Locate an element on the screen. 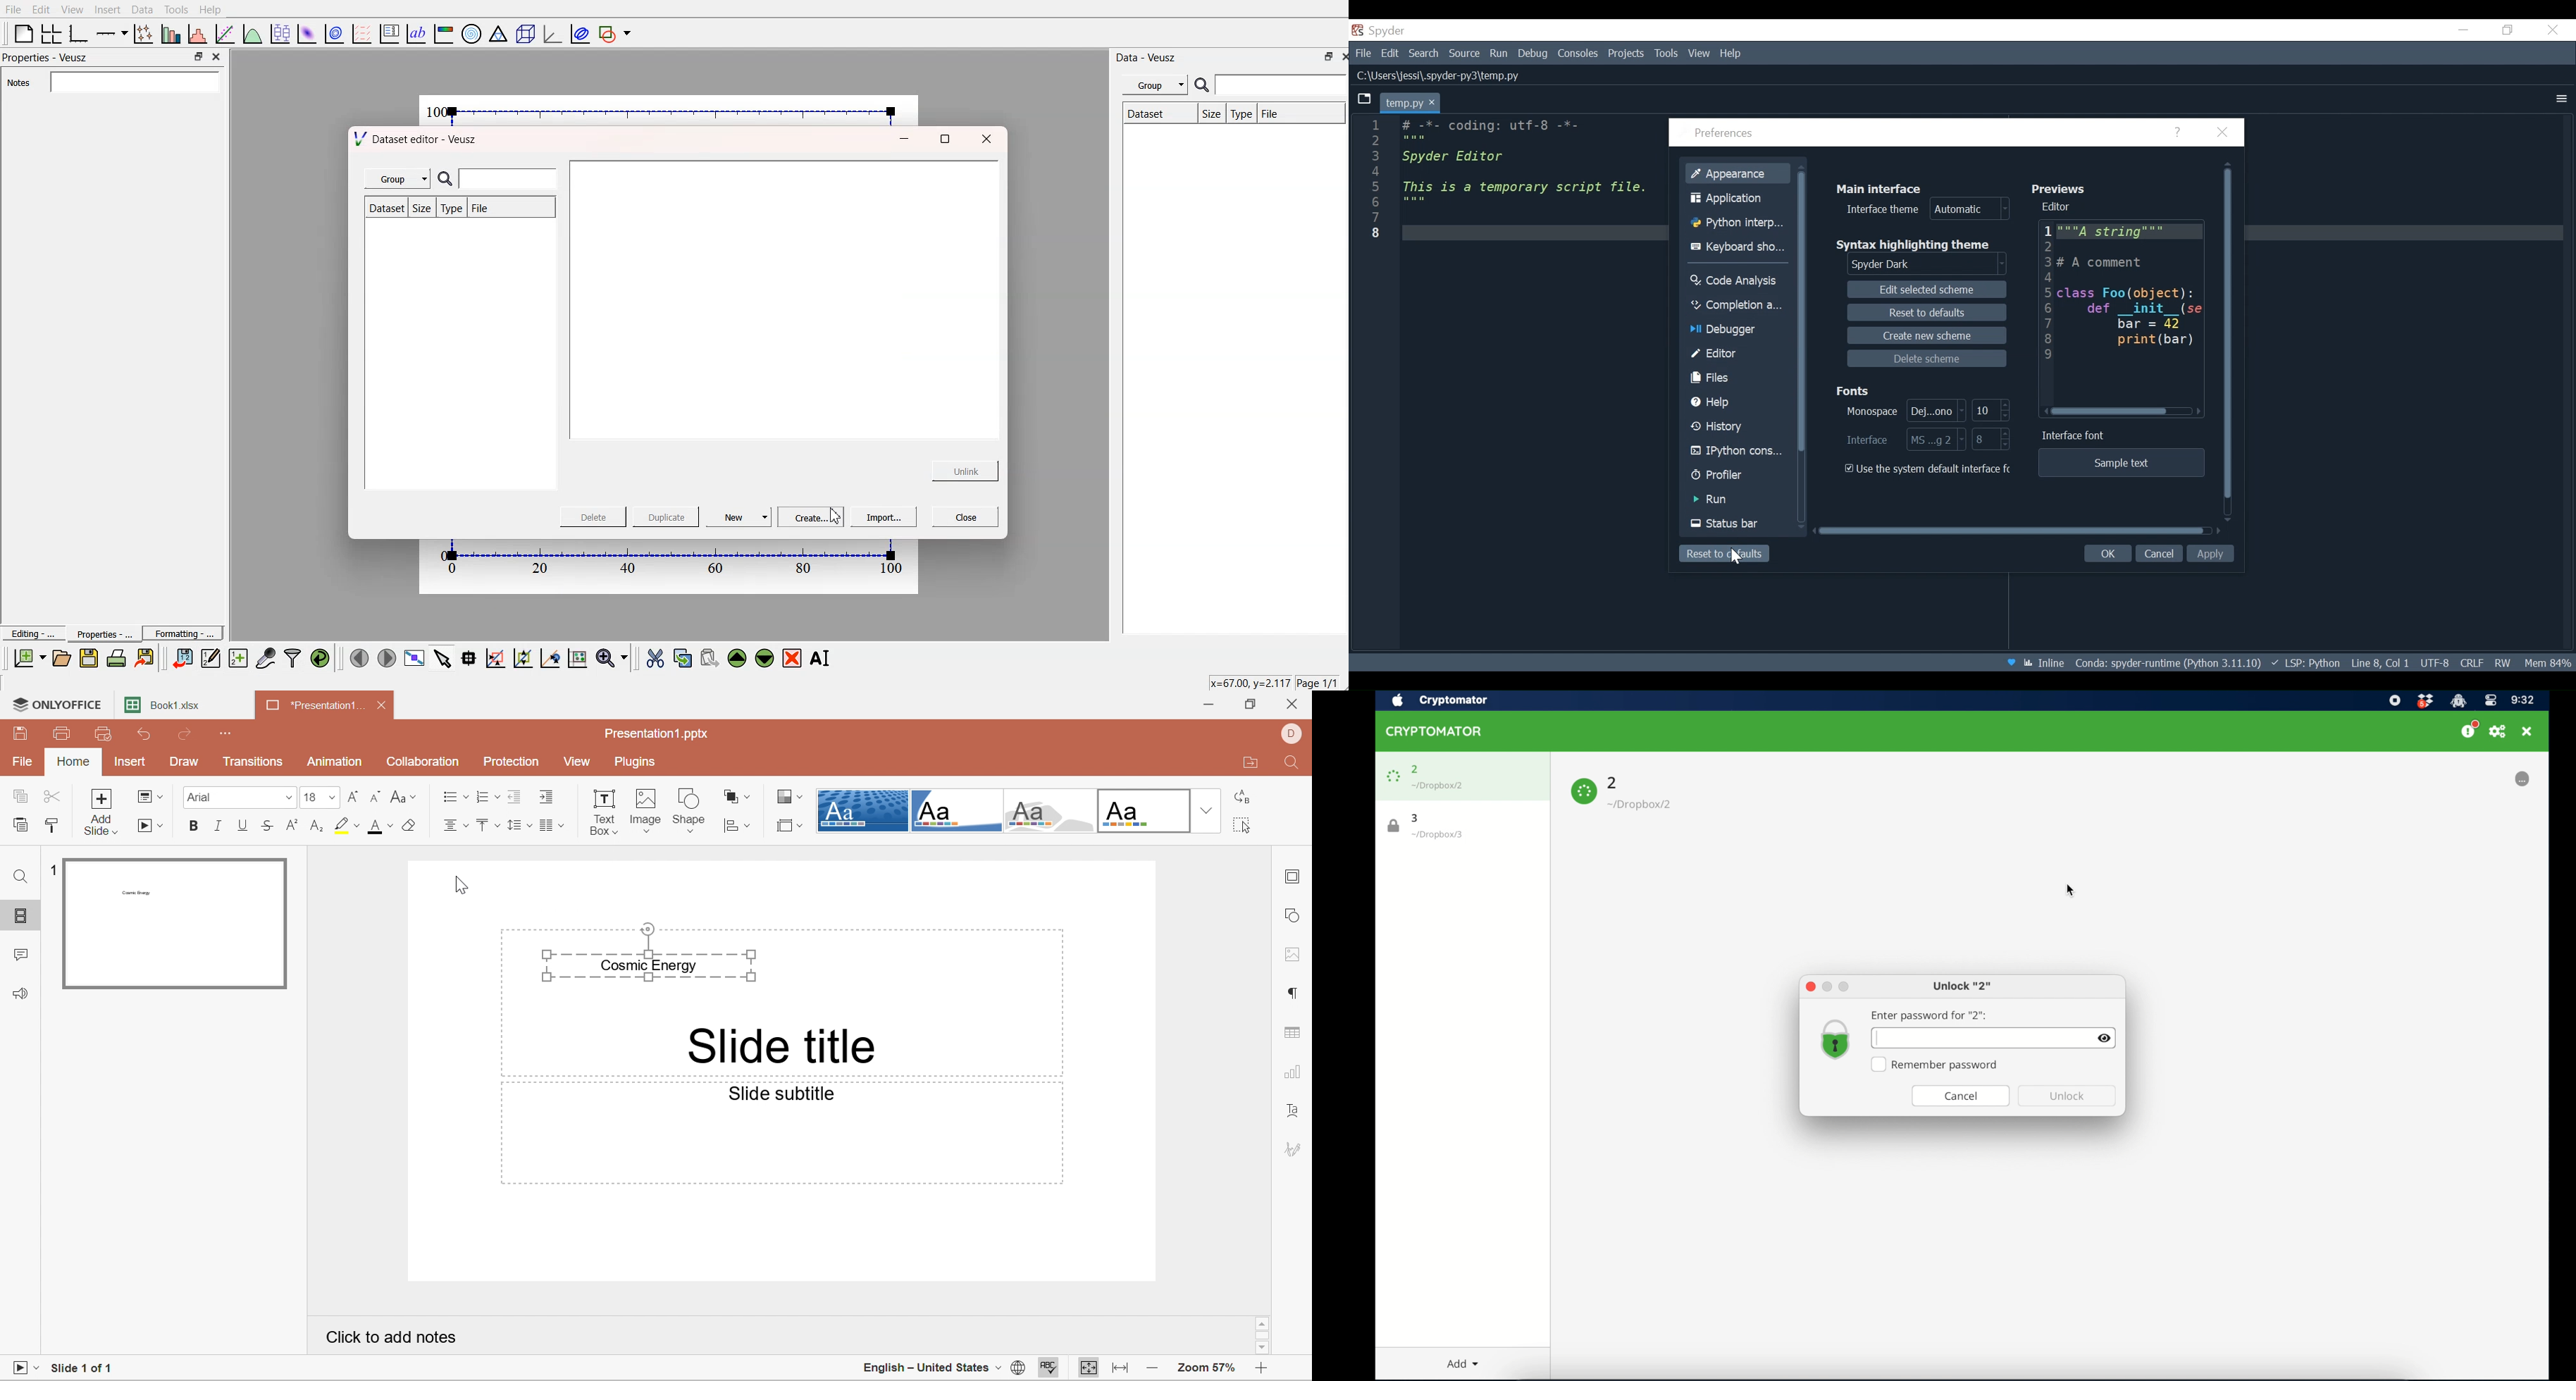  Font name is located at coordinates (1902, 410).